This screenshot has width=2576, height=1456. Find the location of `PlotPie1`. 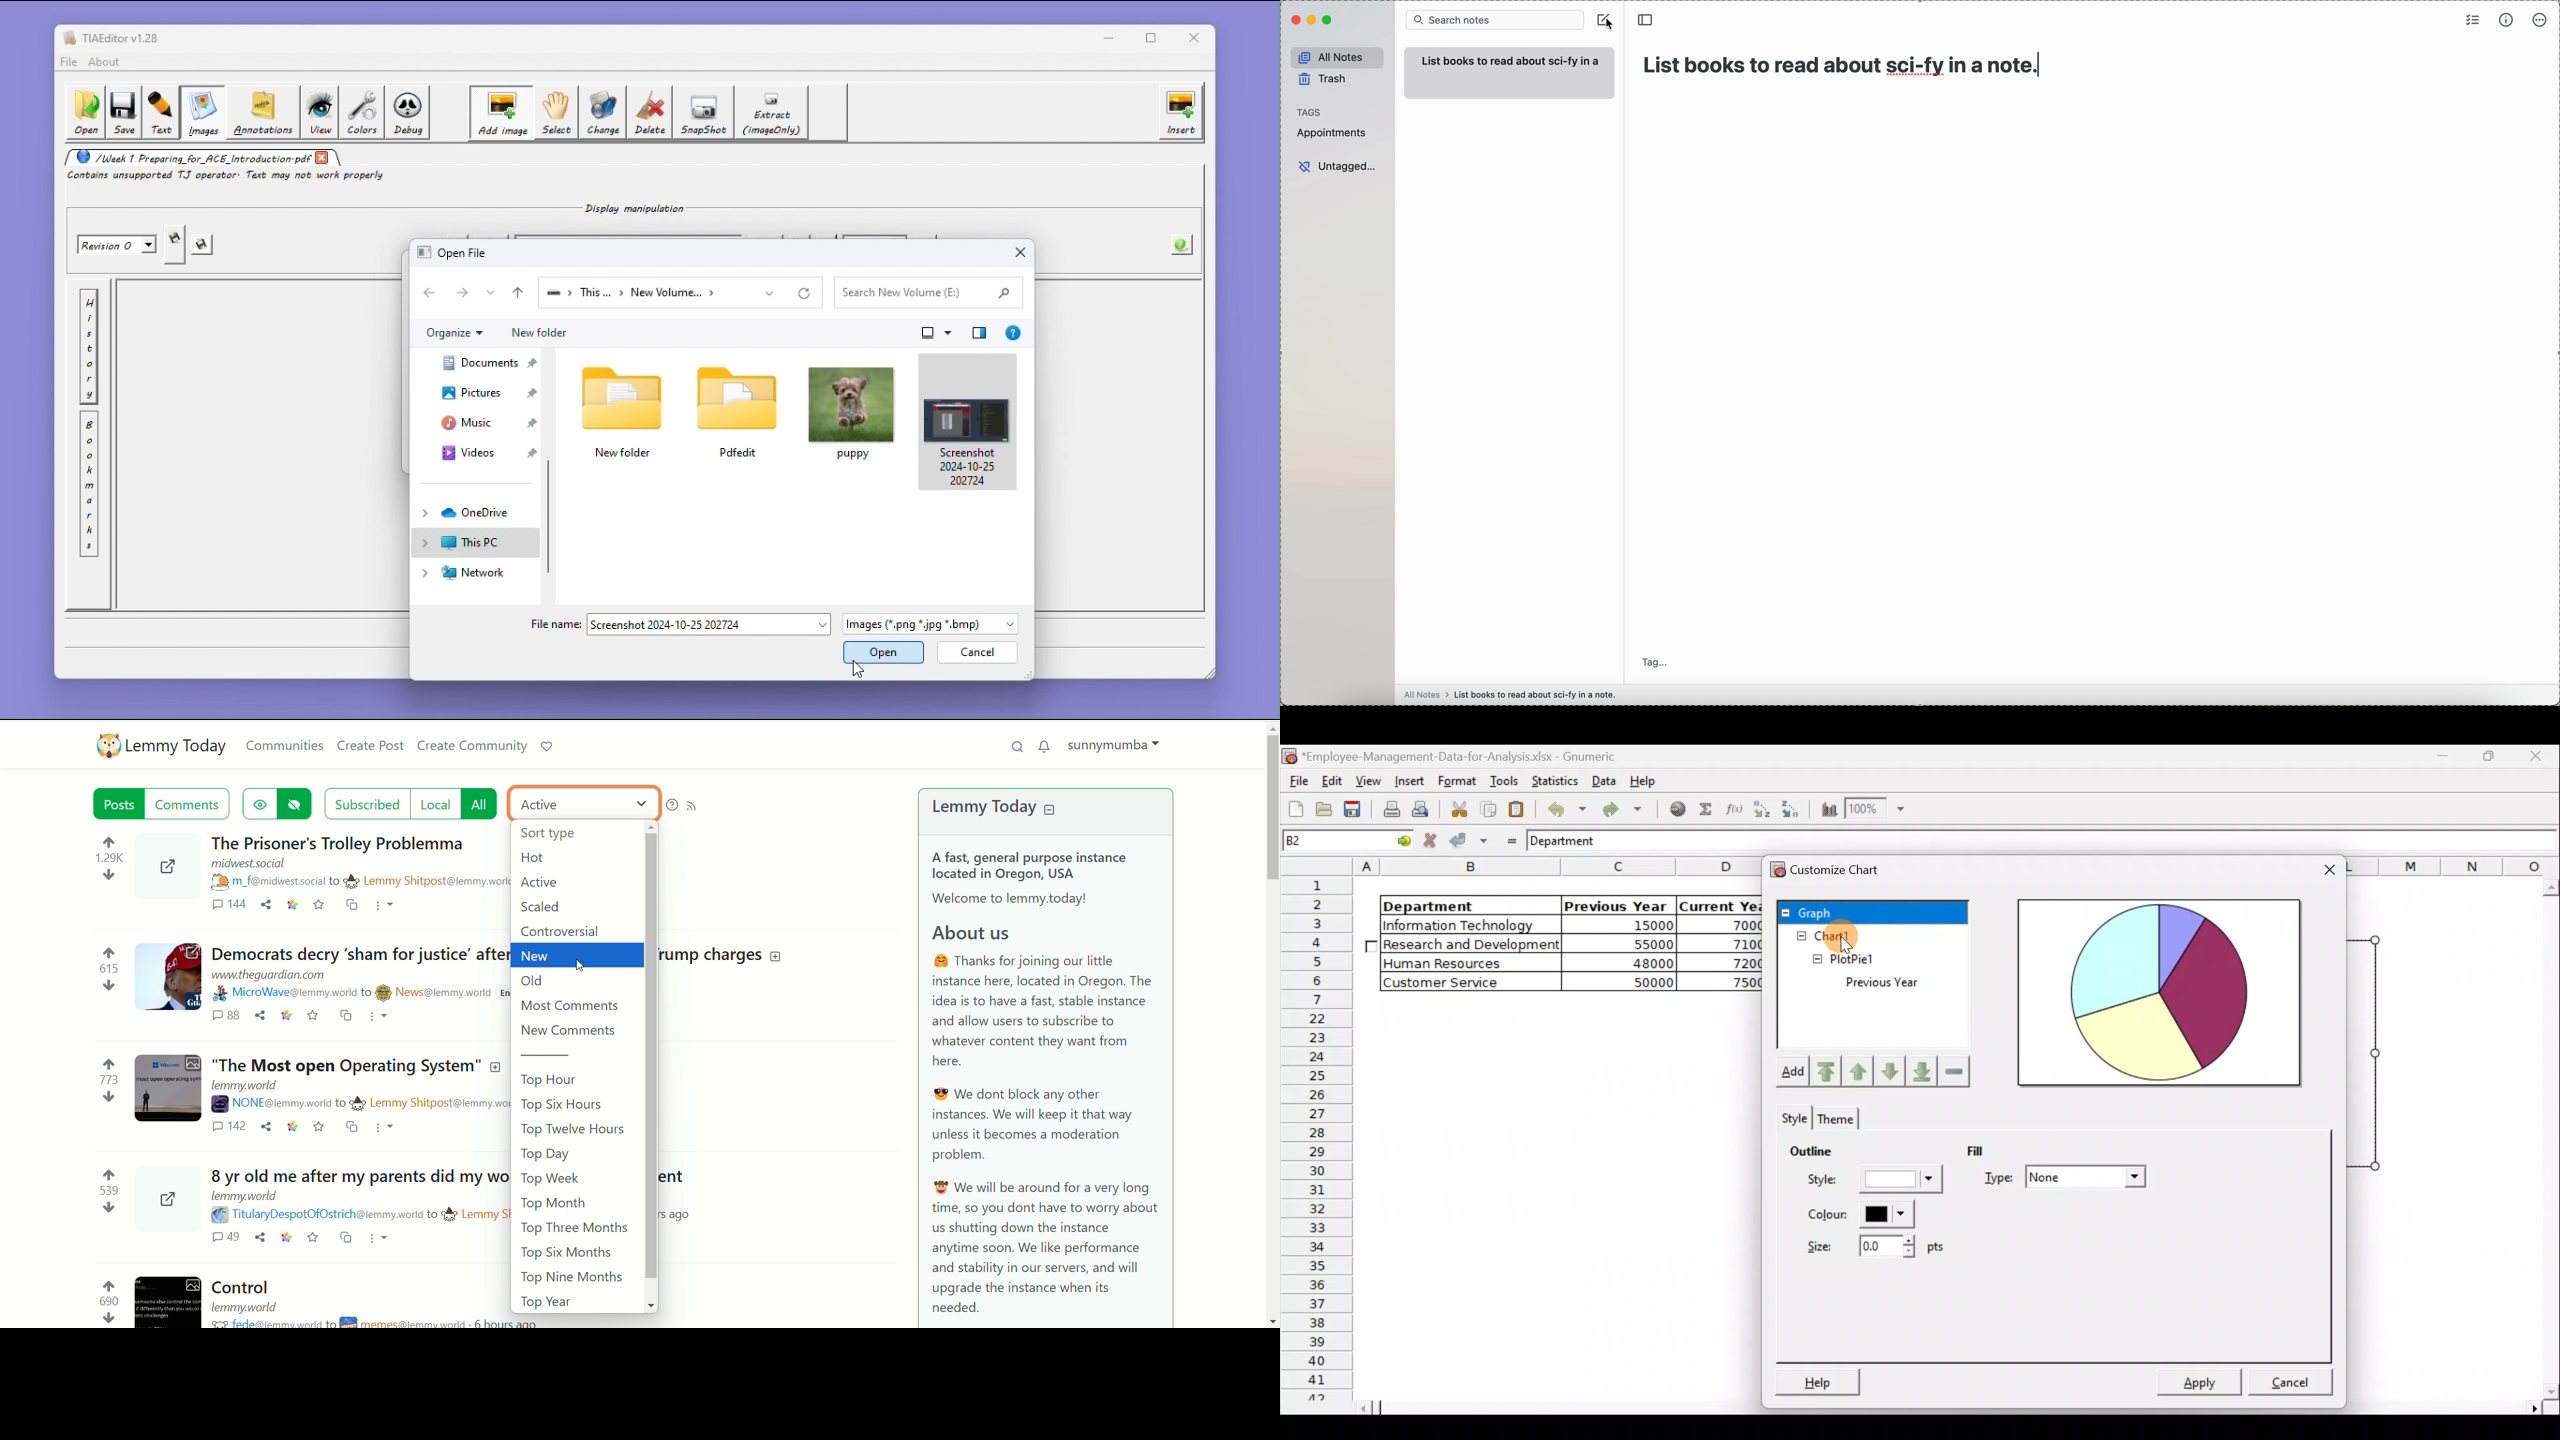

PlotPie1 is located at coordinates (1825, 956).